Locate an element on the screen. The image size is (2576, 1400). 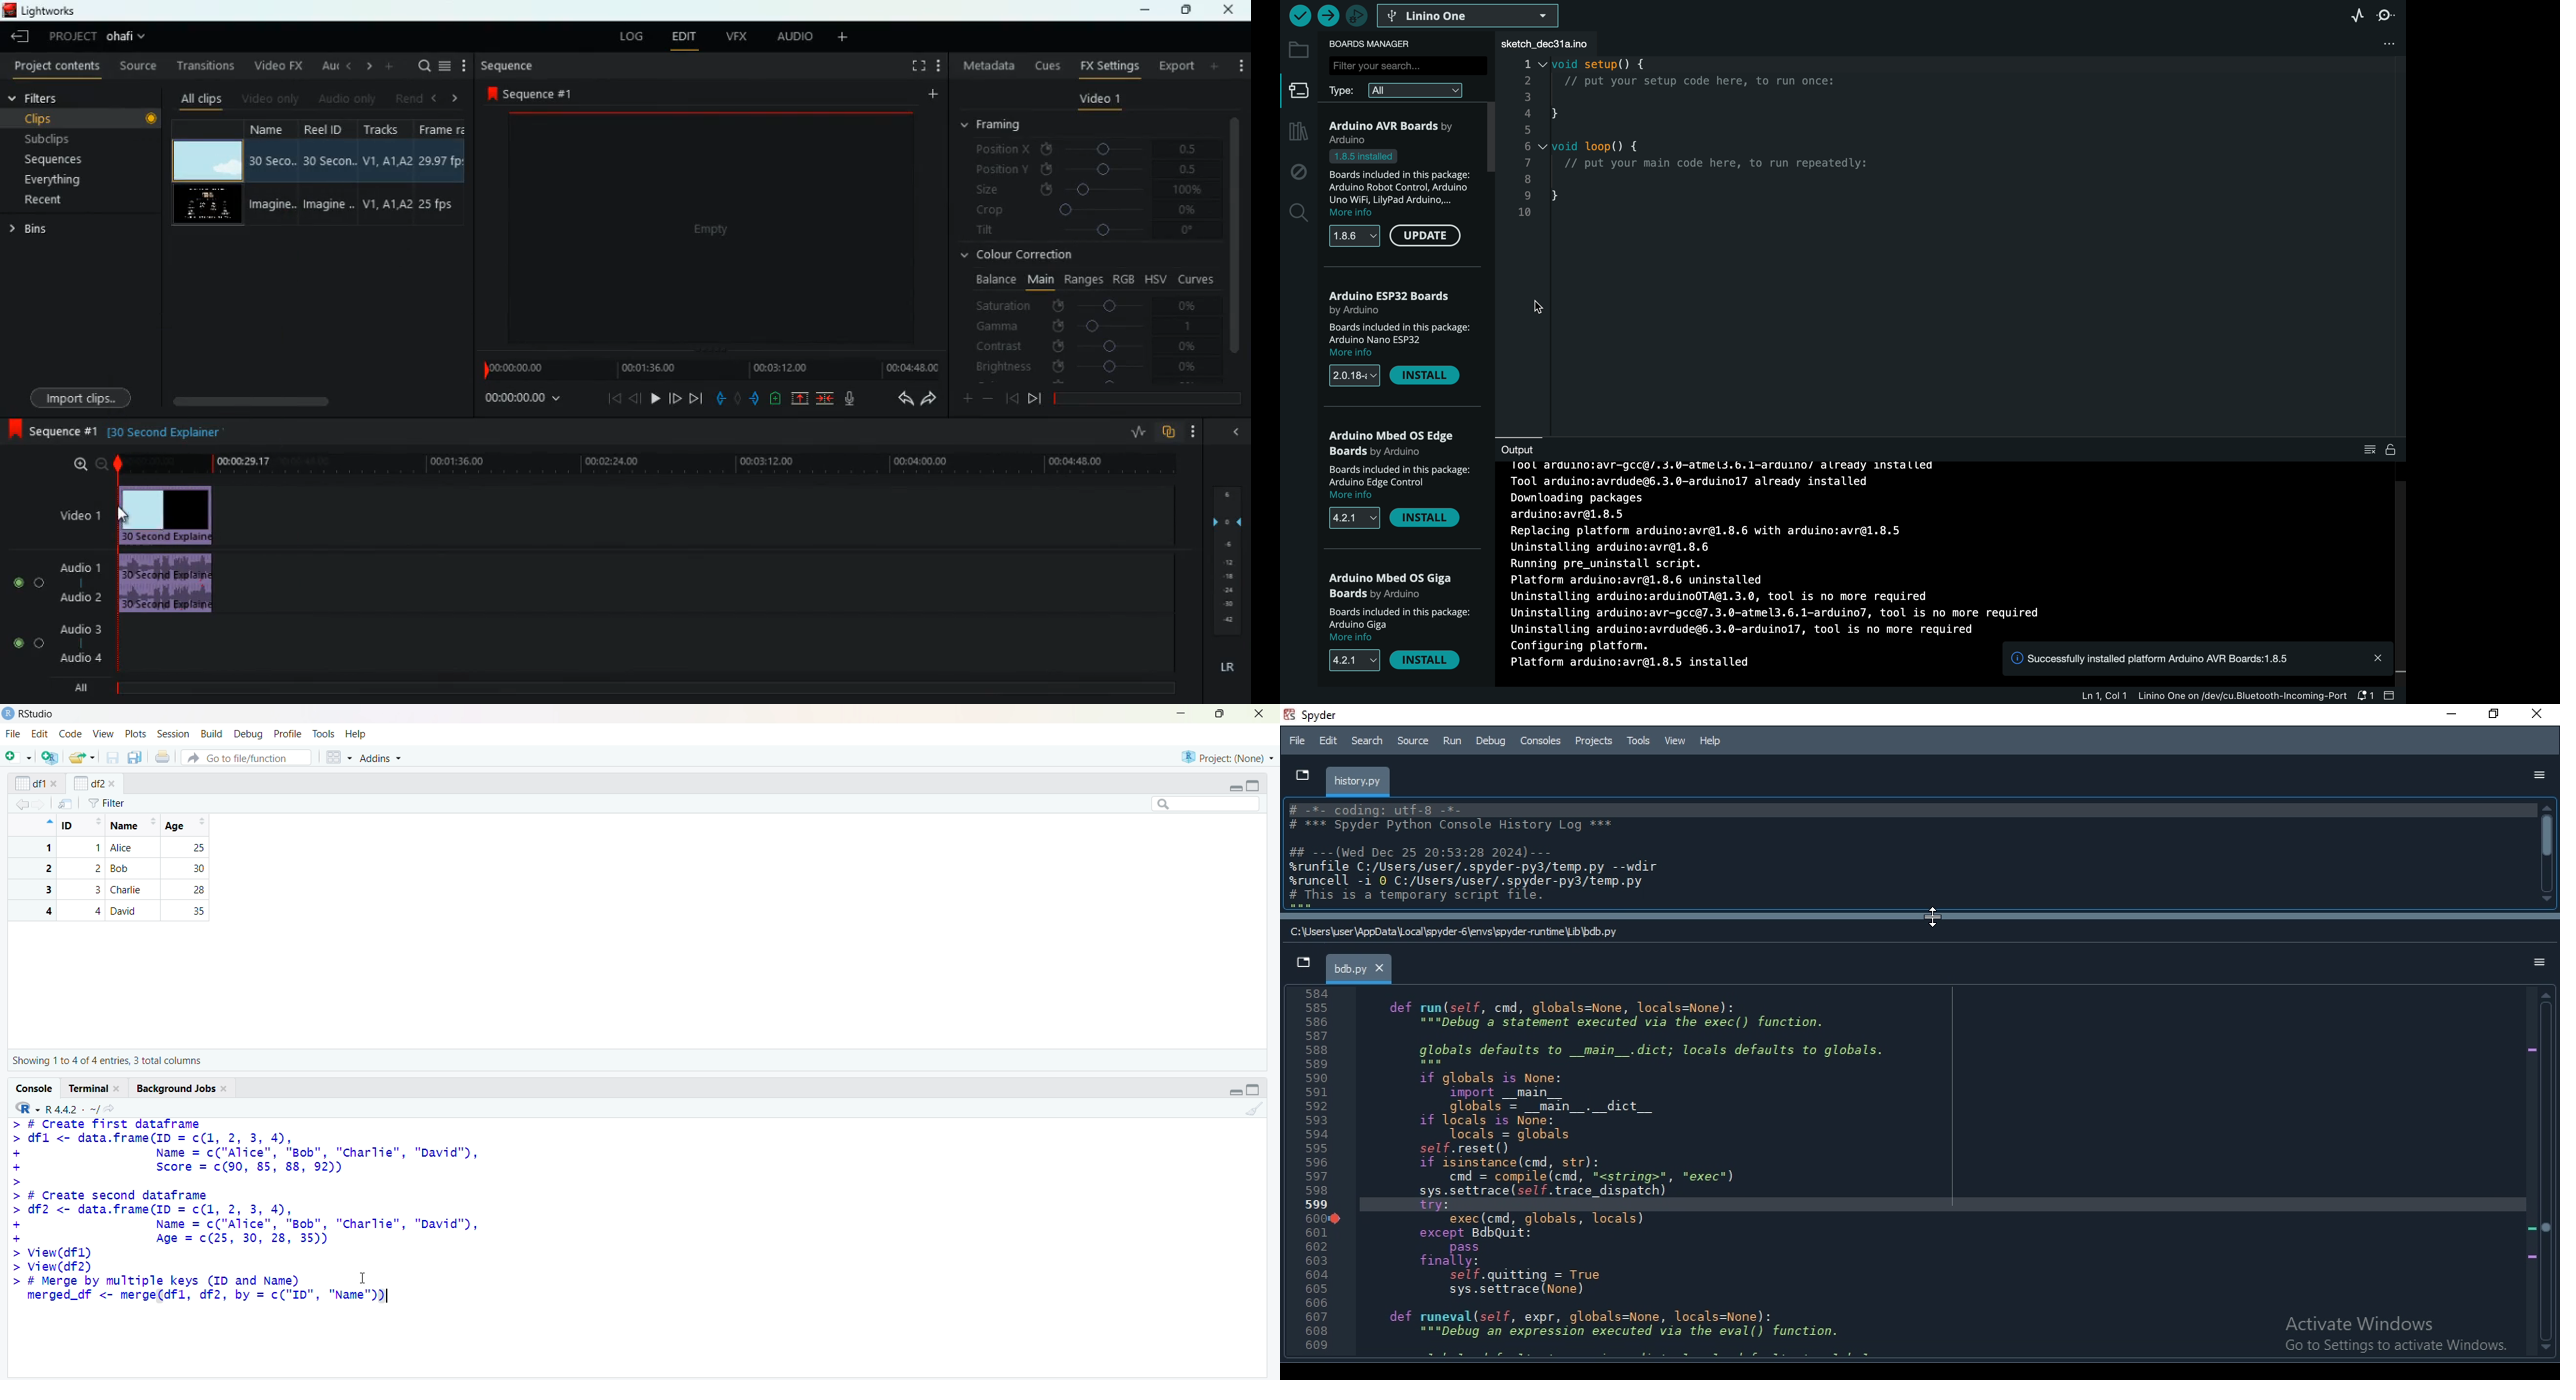
cursor is located at coordinates (363, 1277).